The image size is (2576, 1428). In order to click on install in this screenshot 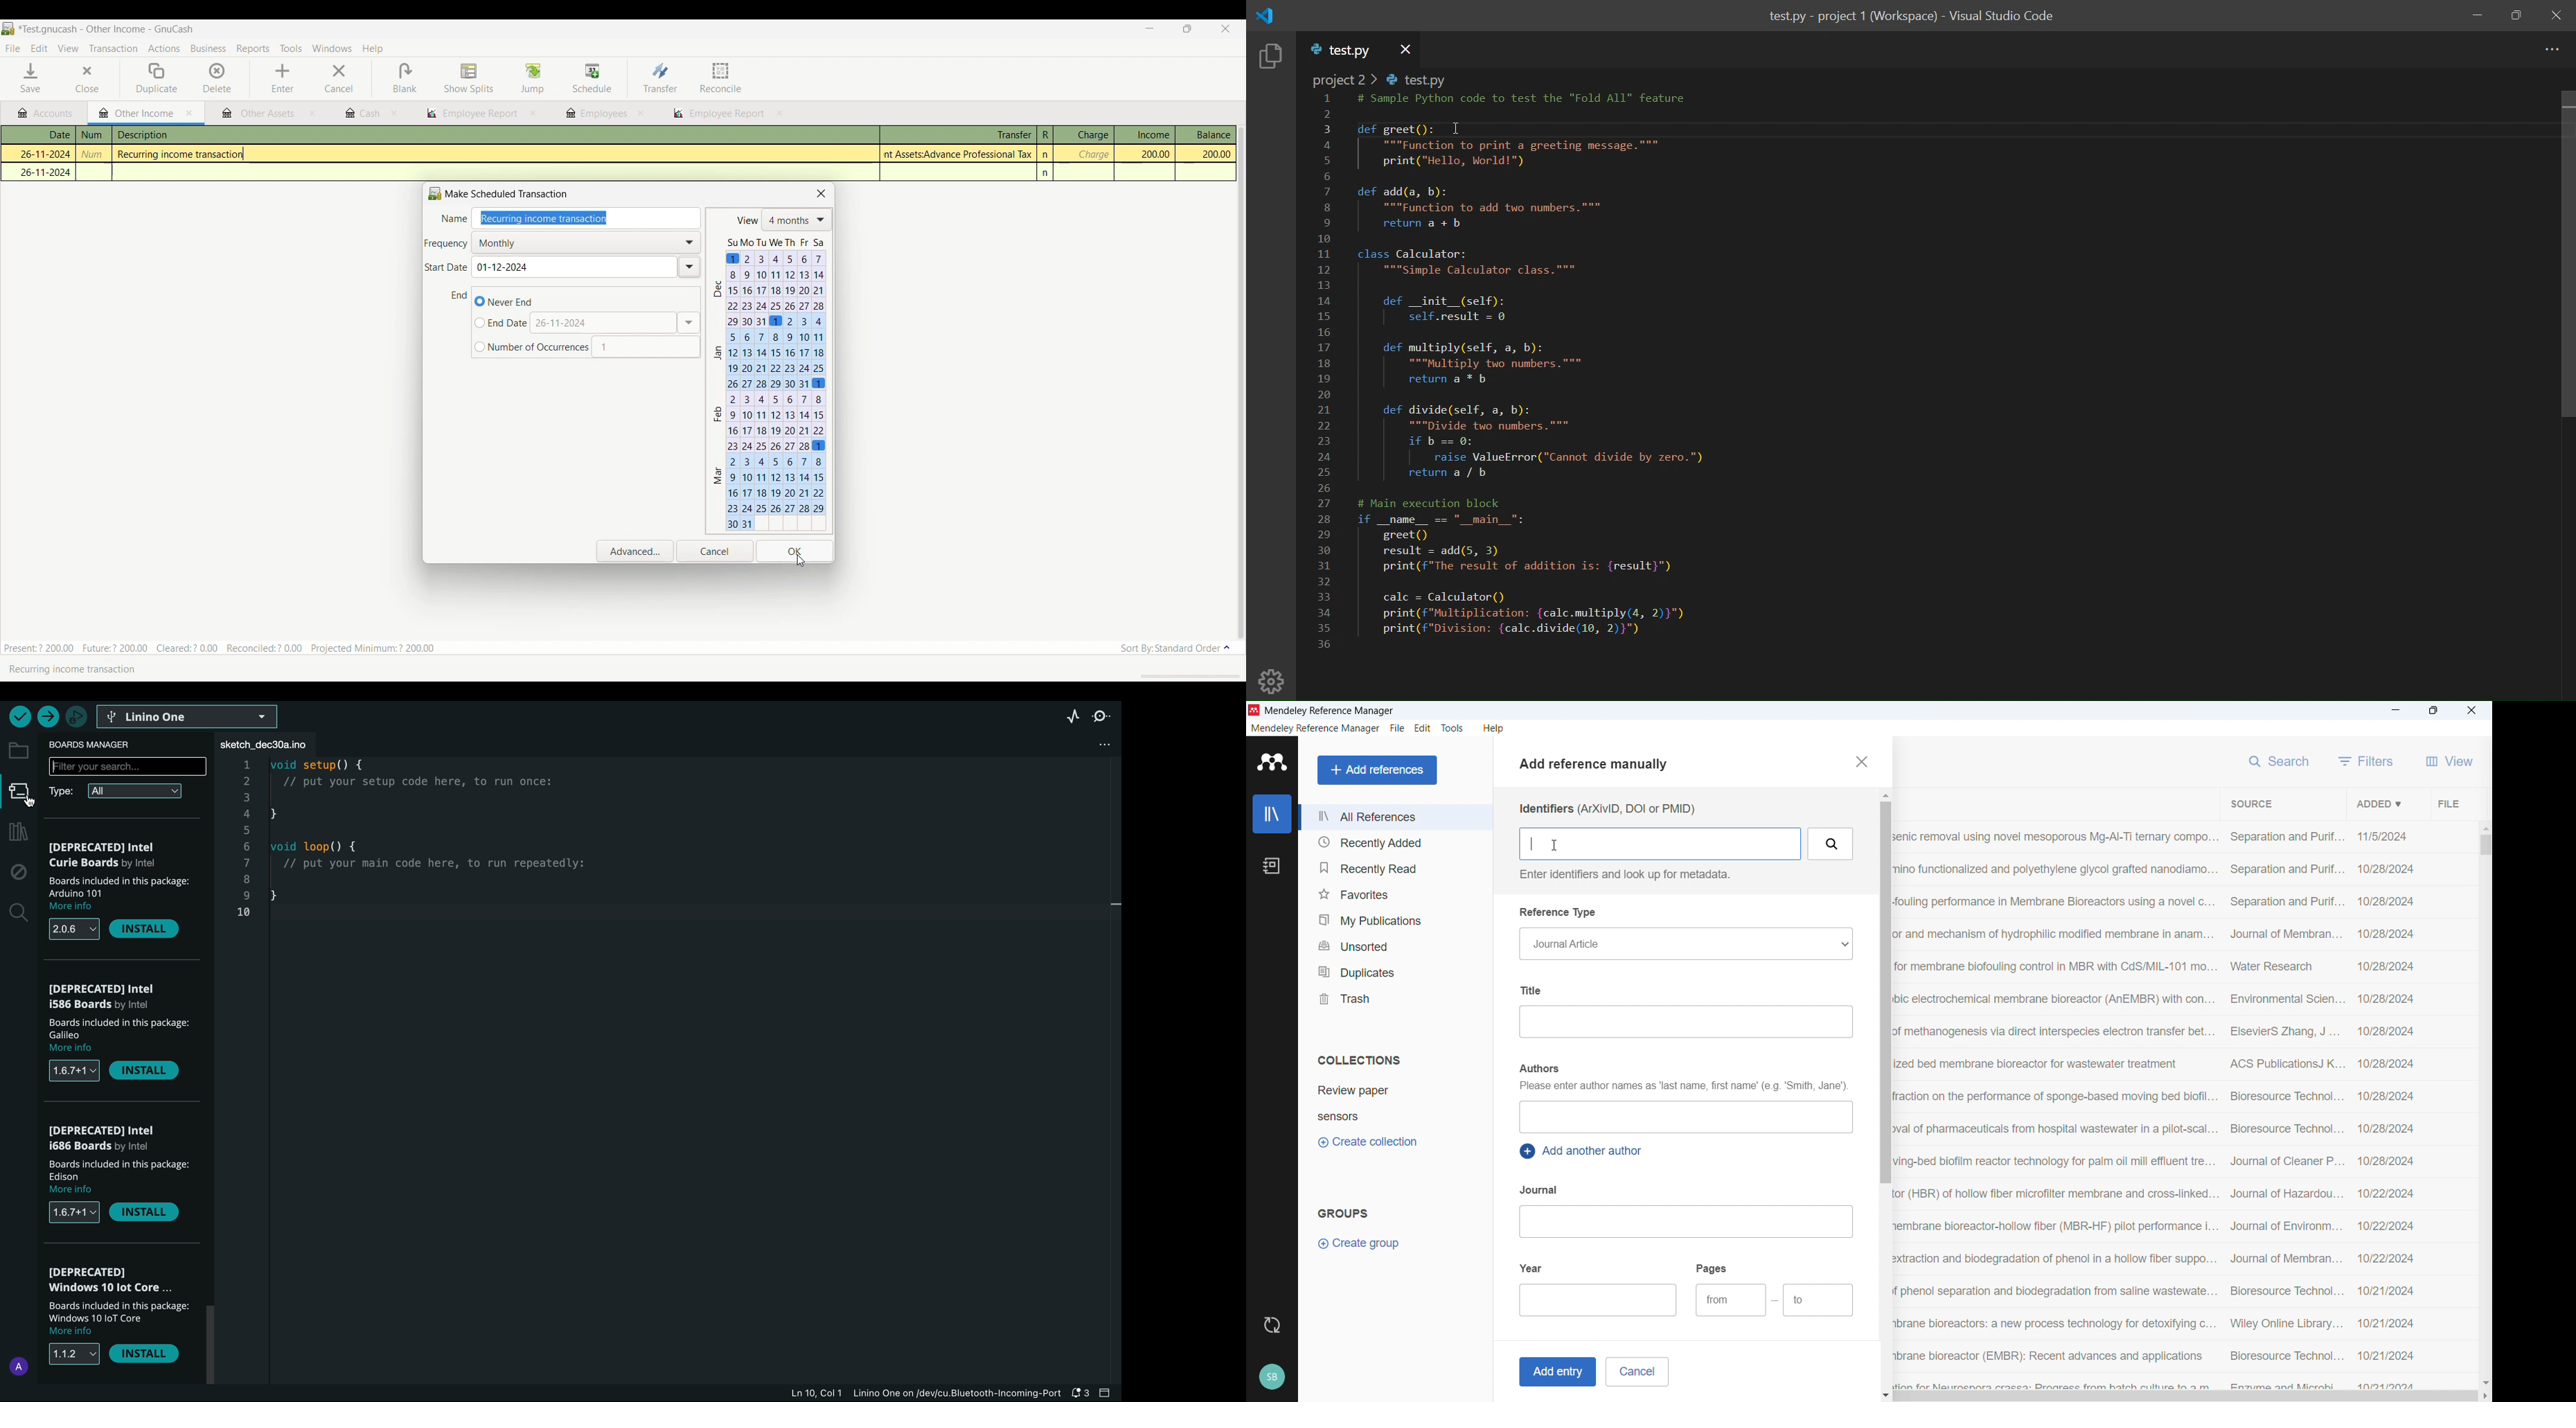, I will do `click(145, 929)`.